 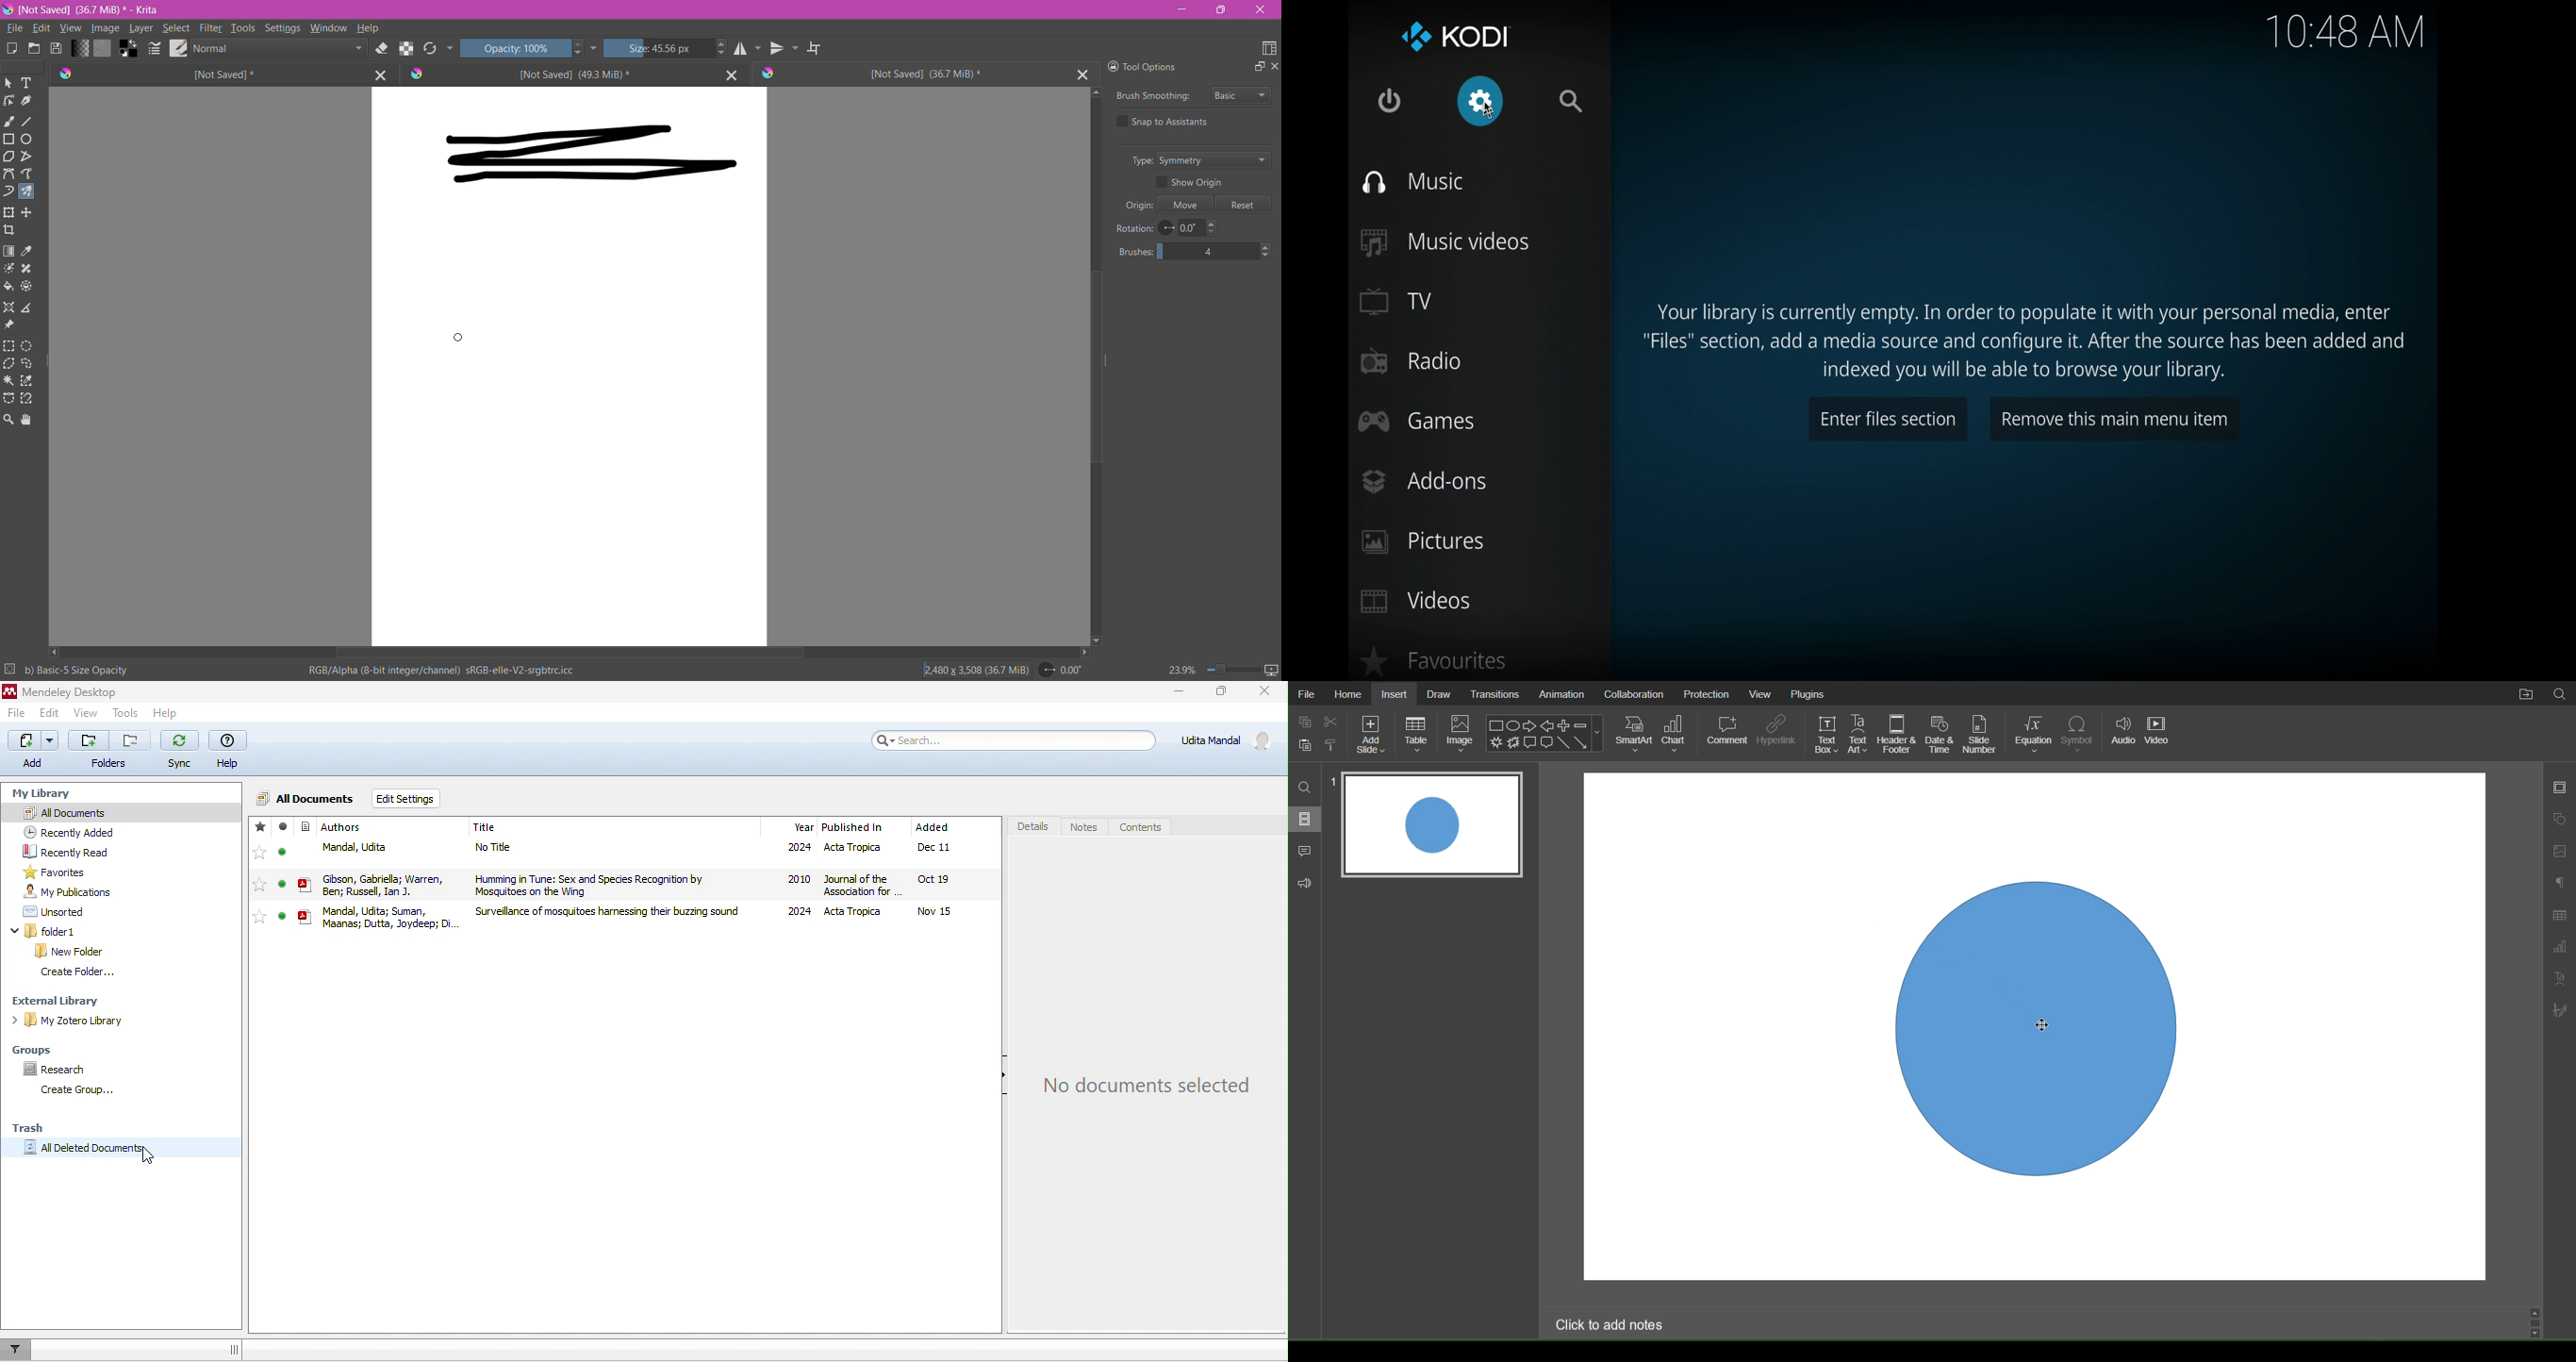 What do you see at coordinates (1175, 122) in the screenshot?
I see `Snap to Assistants` at bounding box center [1175, 122].